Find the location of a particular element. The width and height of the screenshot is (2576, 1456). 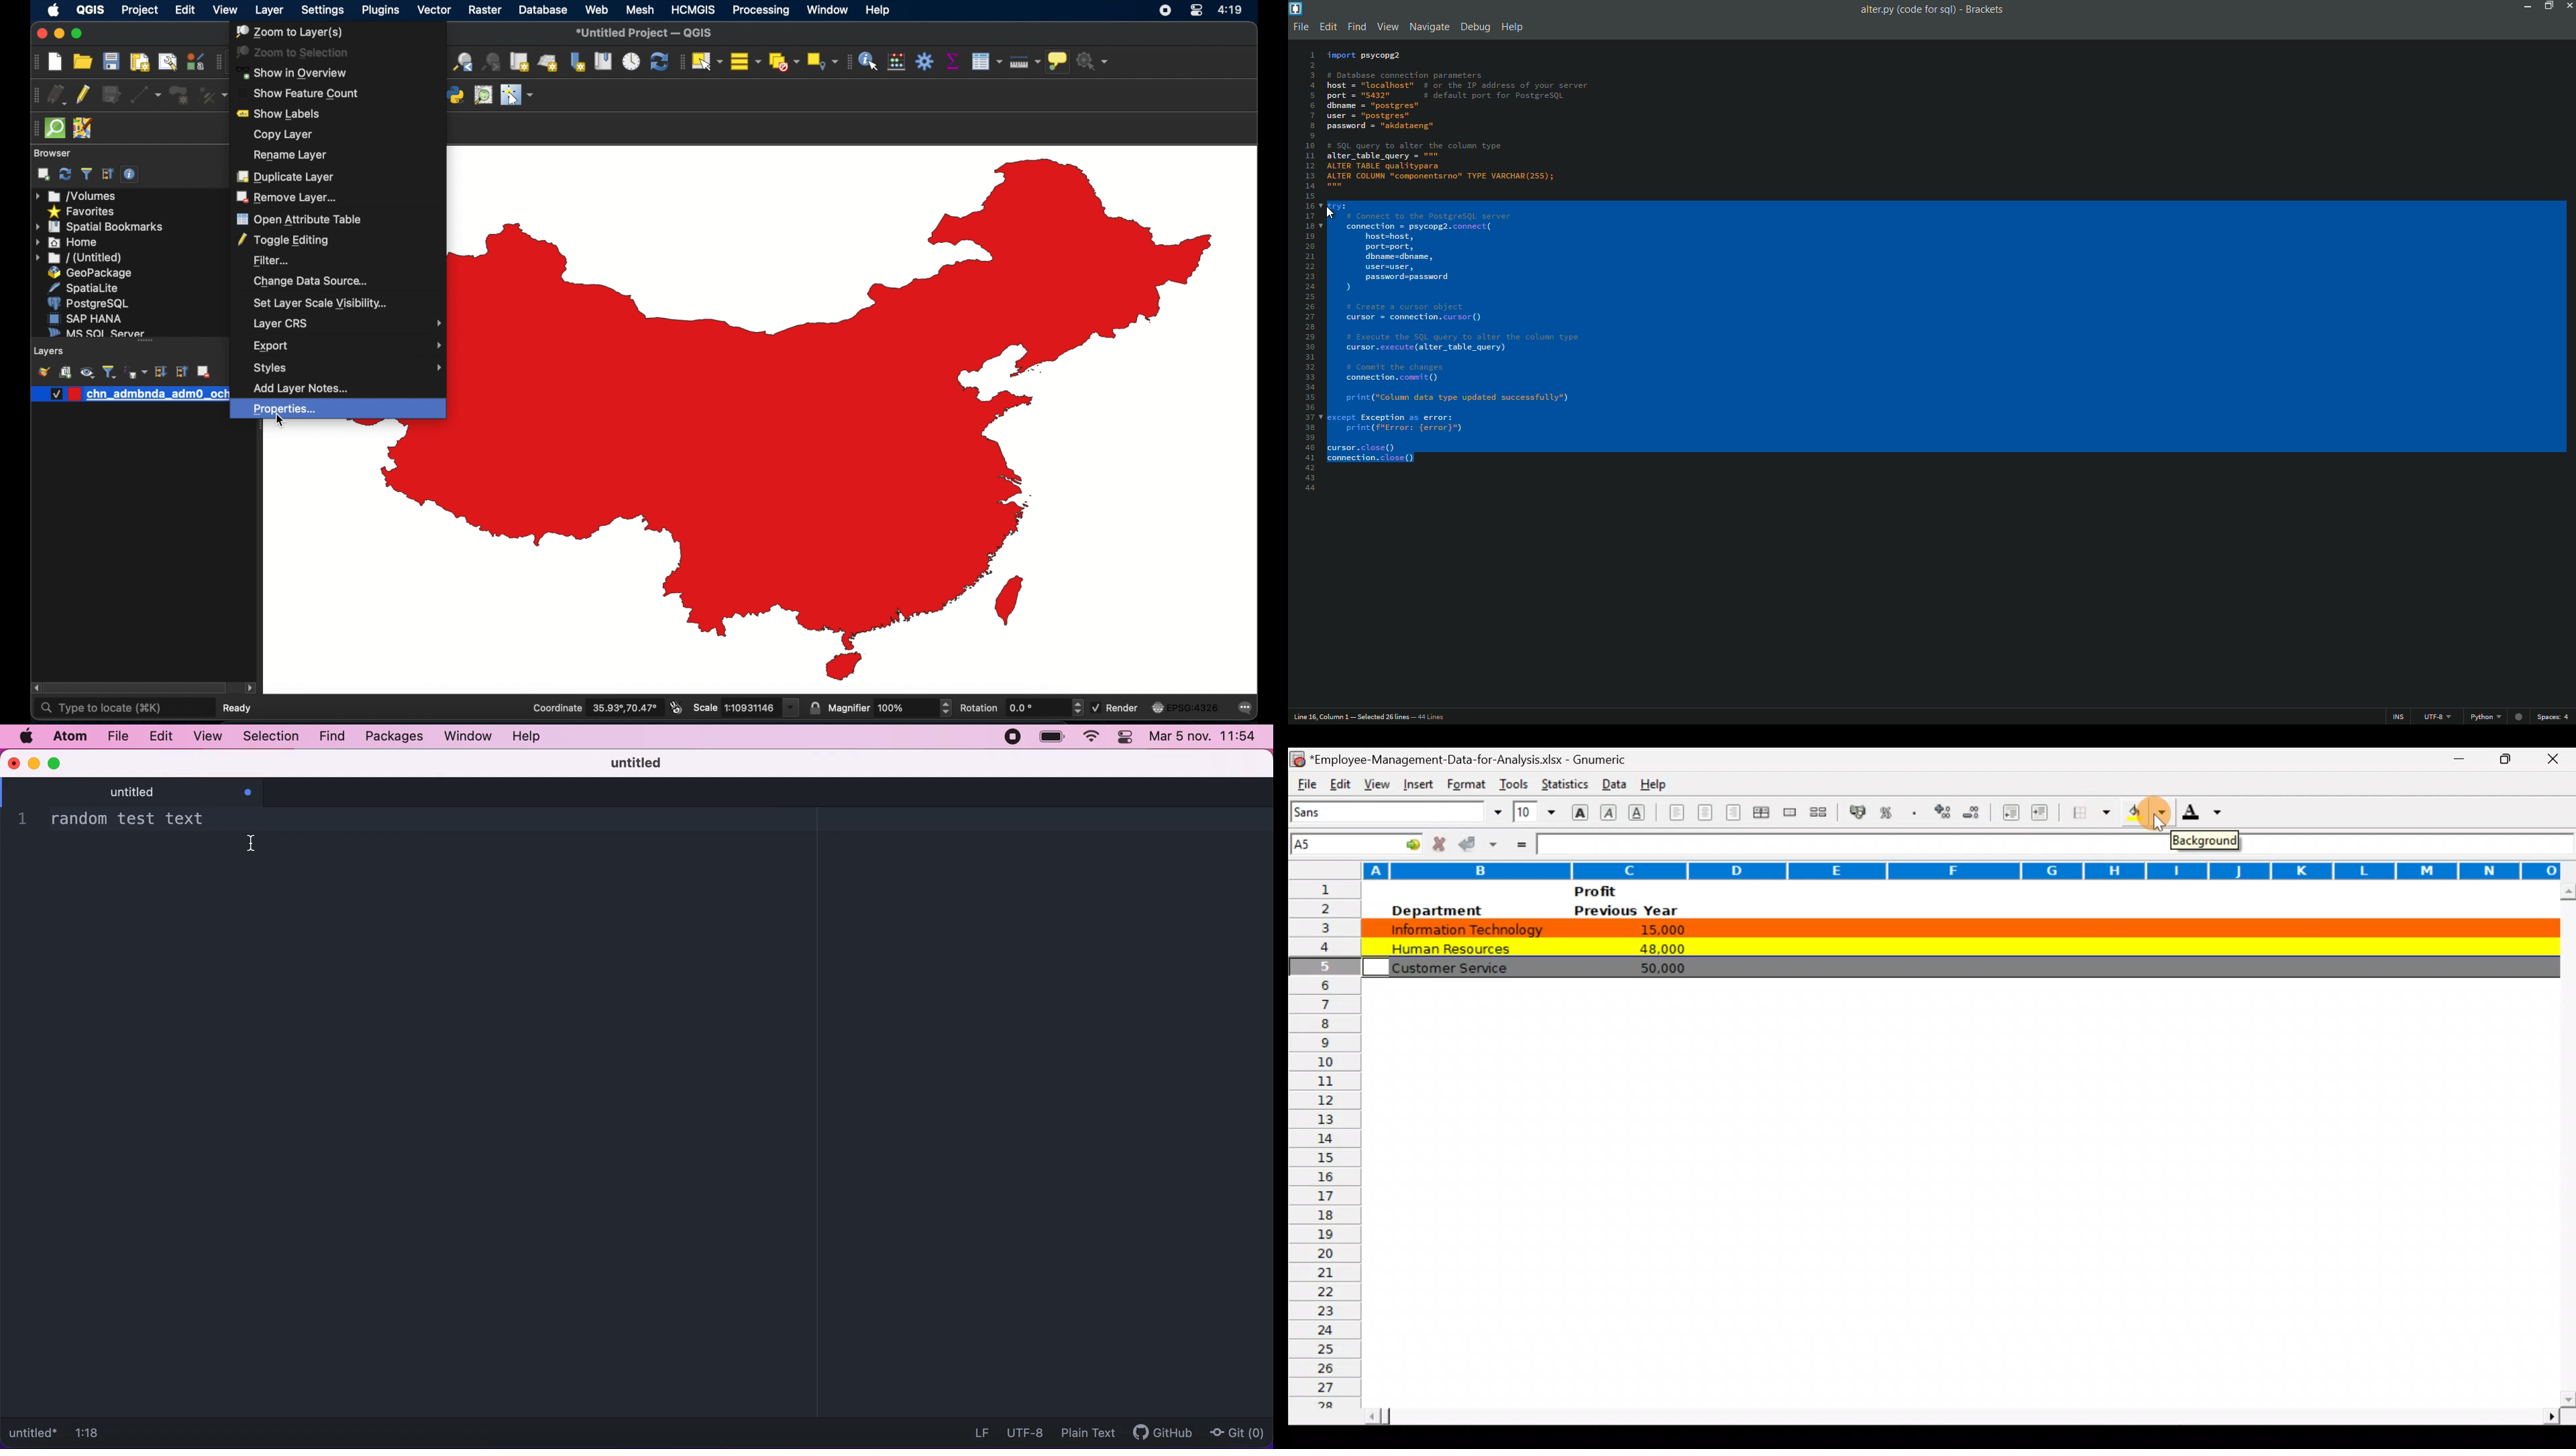

file menu is located at coordinates (1299, 27).